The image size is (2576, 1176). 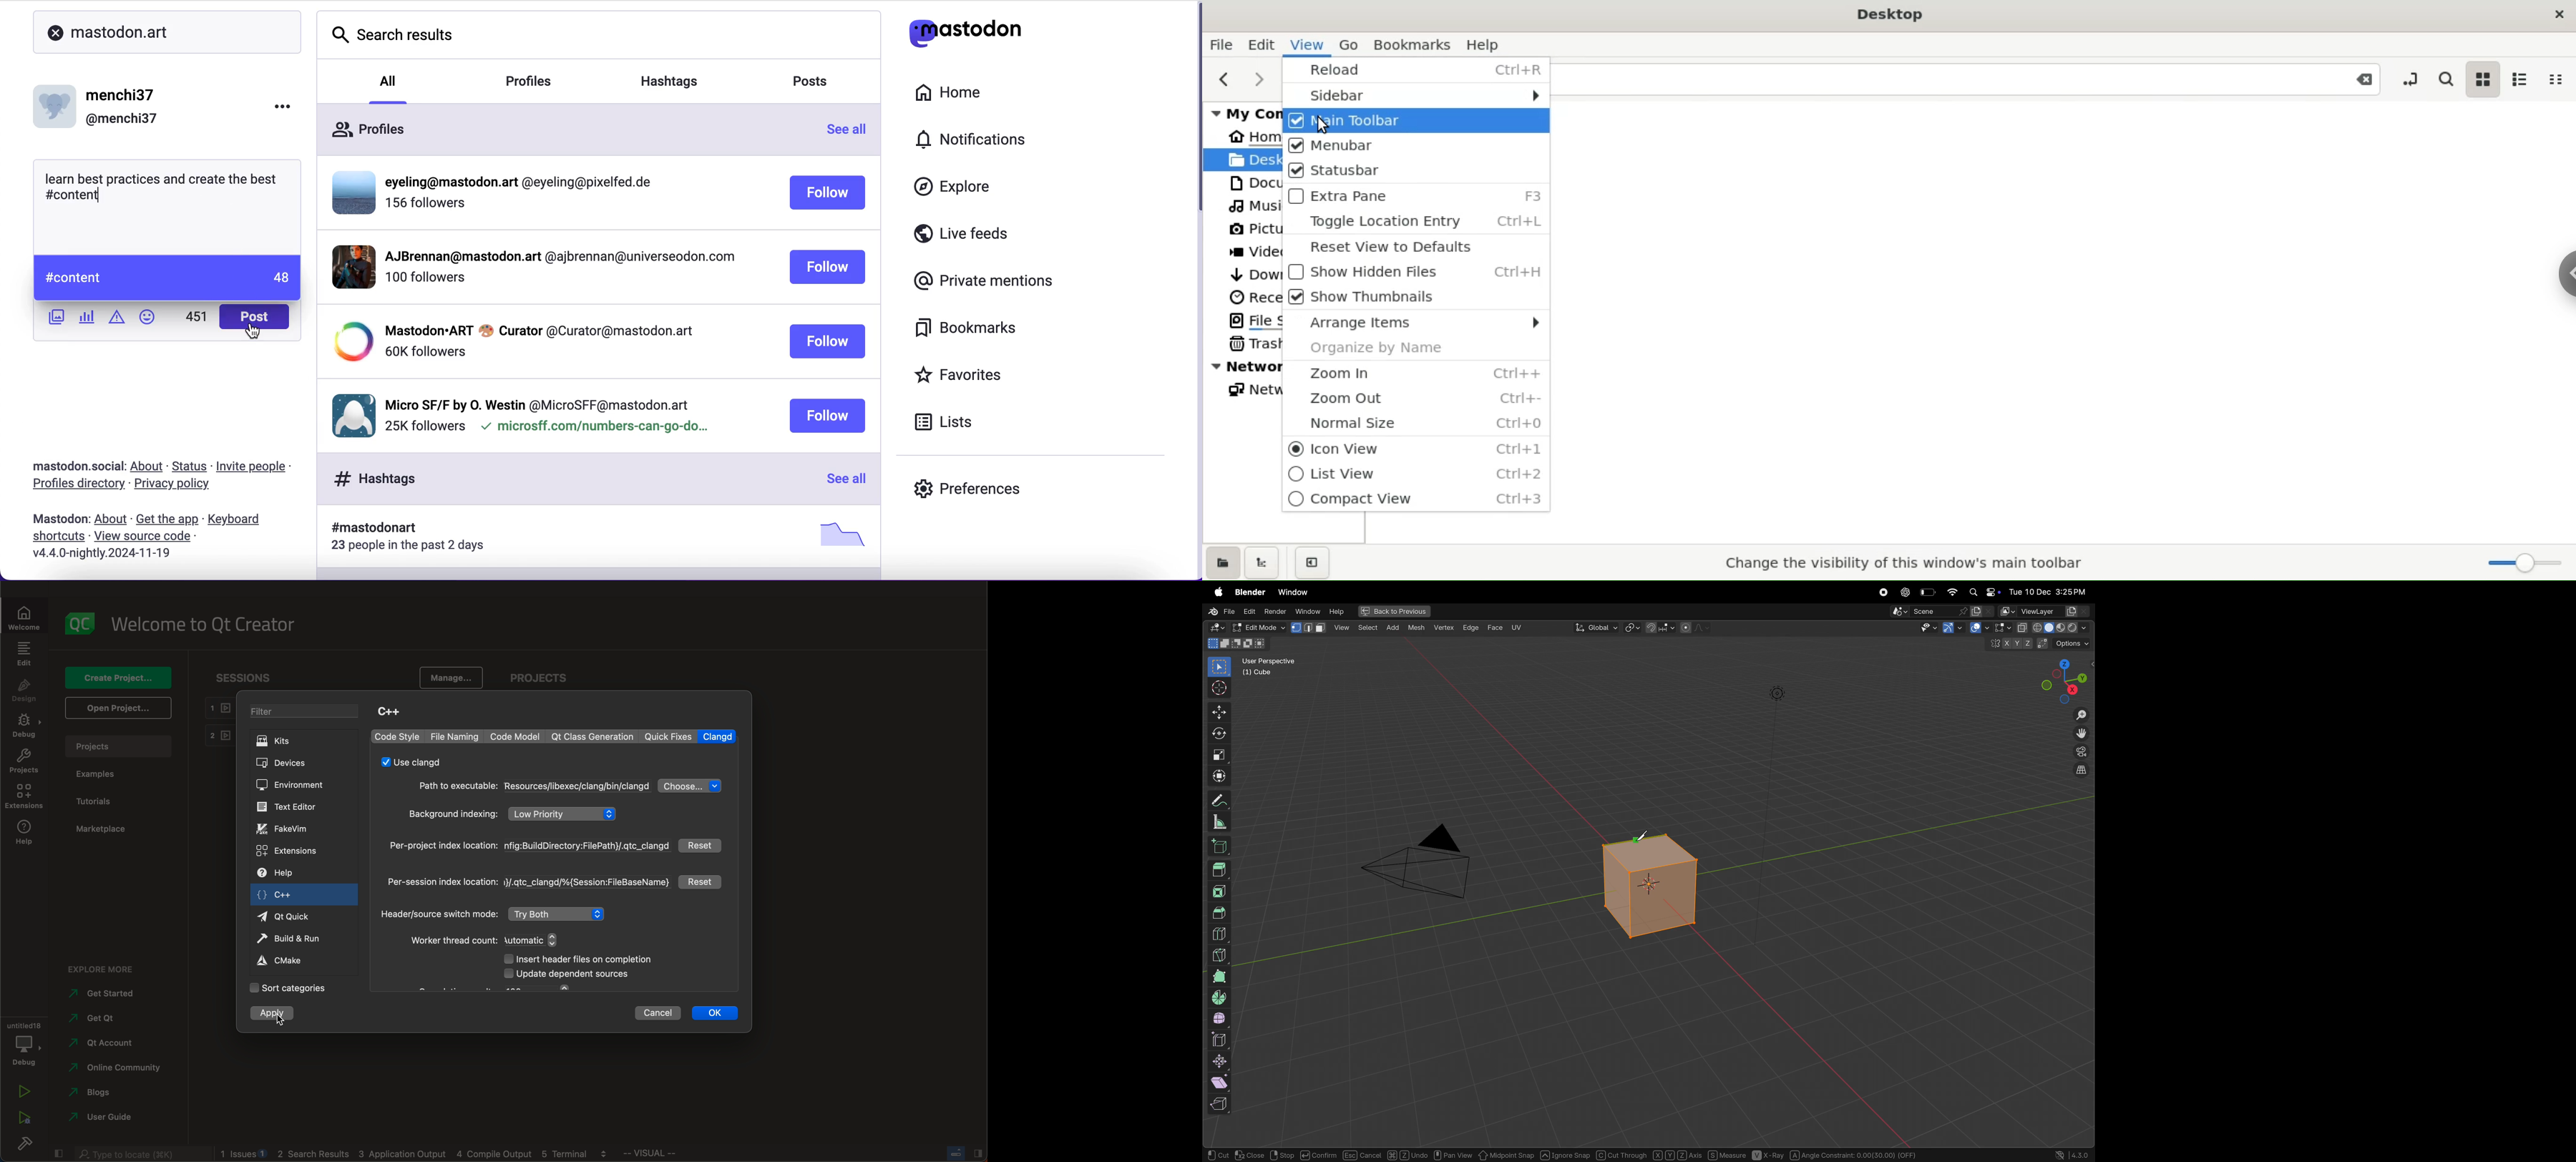 What do you see at coordinates (568, 975) in the screenshot?
I see `dependent sources` at bounding box center [568, 975].